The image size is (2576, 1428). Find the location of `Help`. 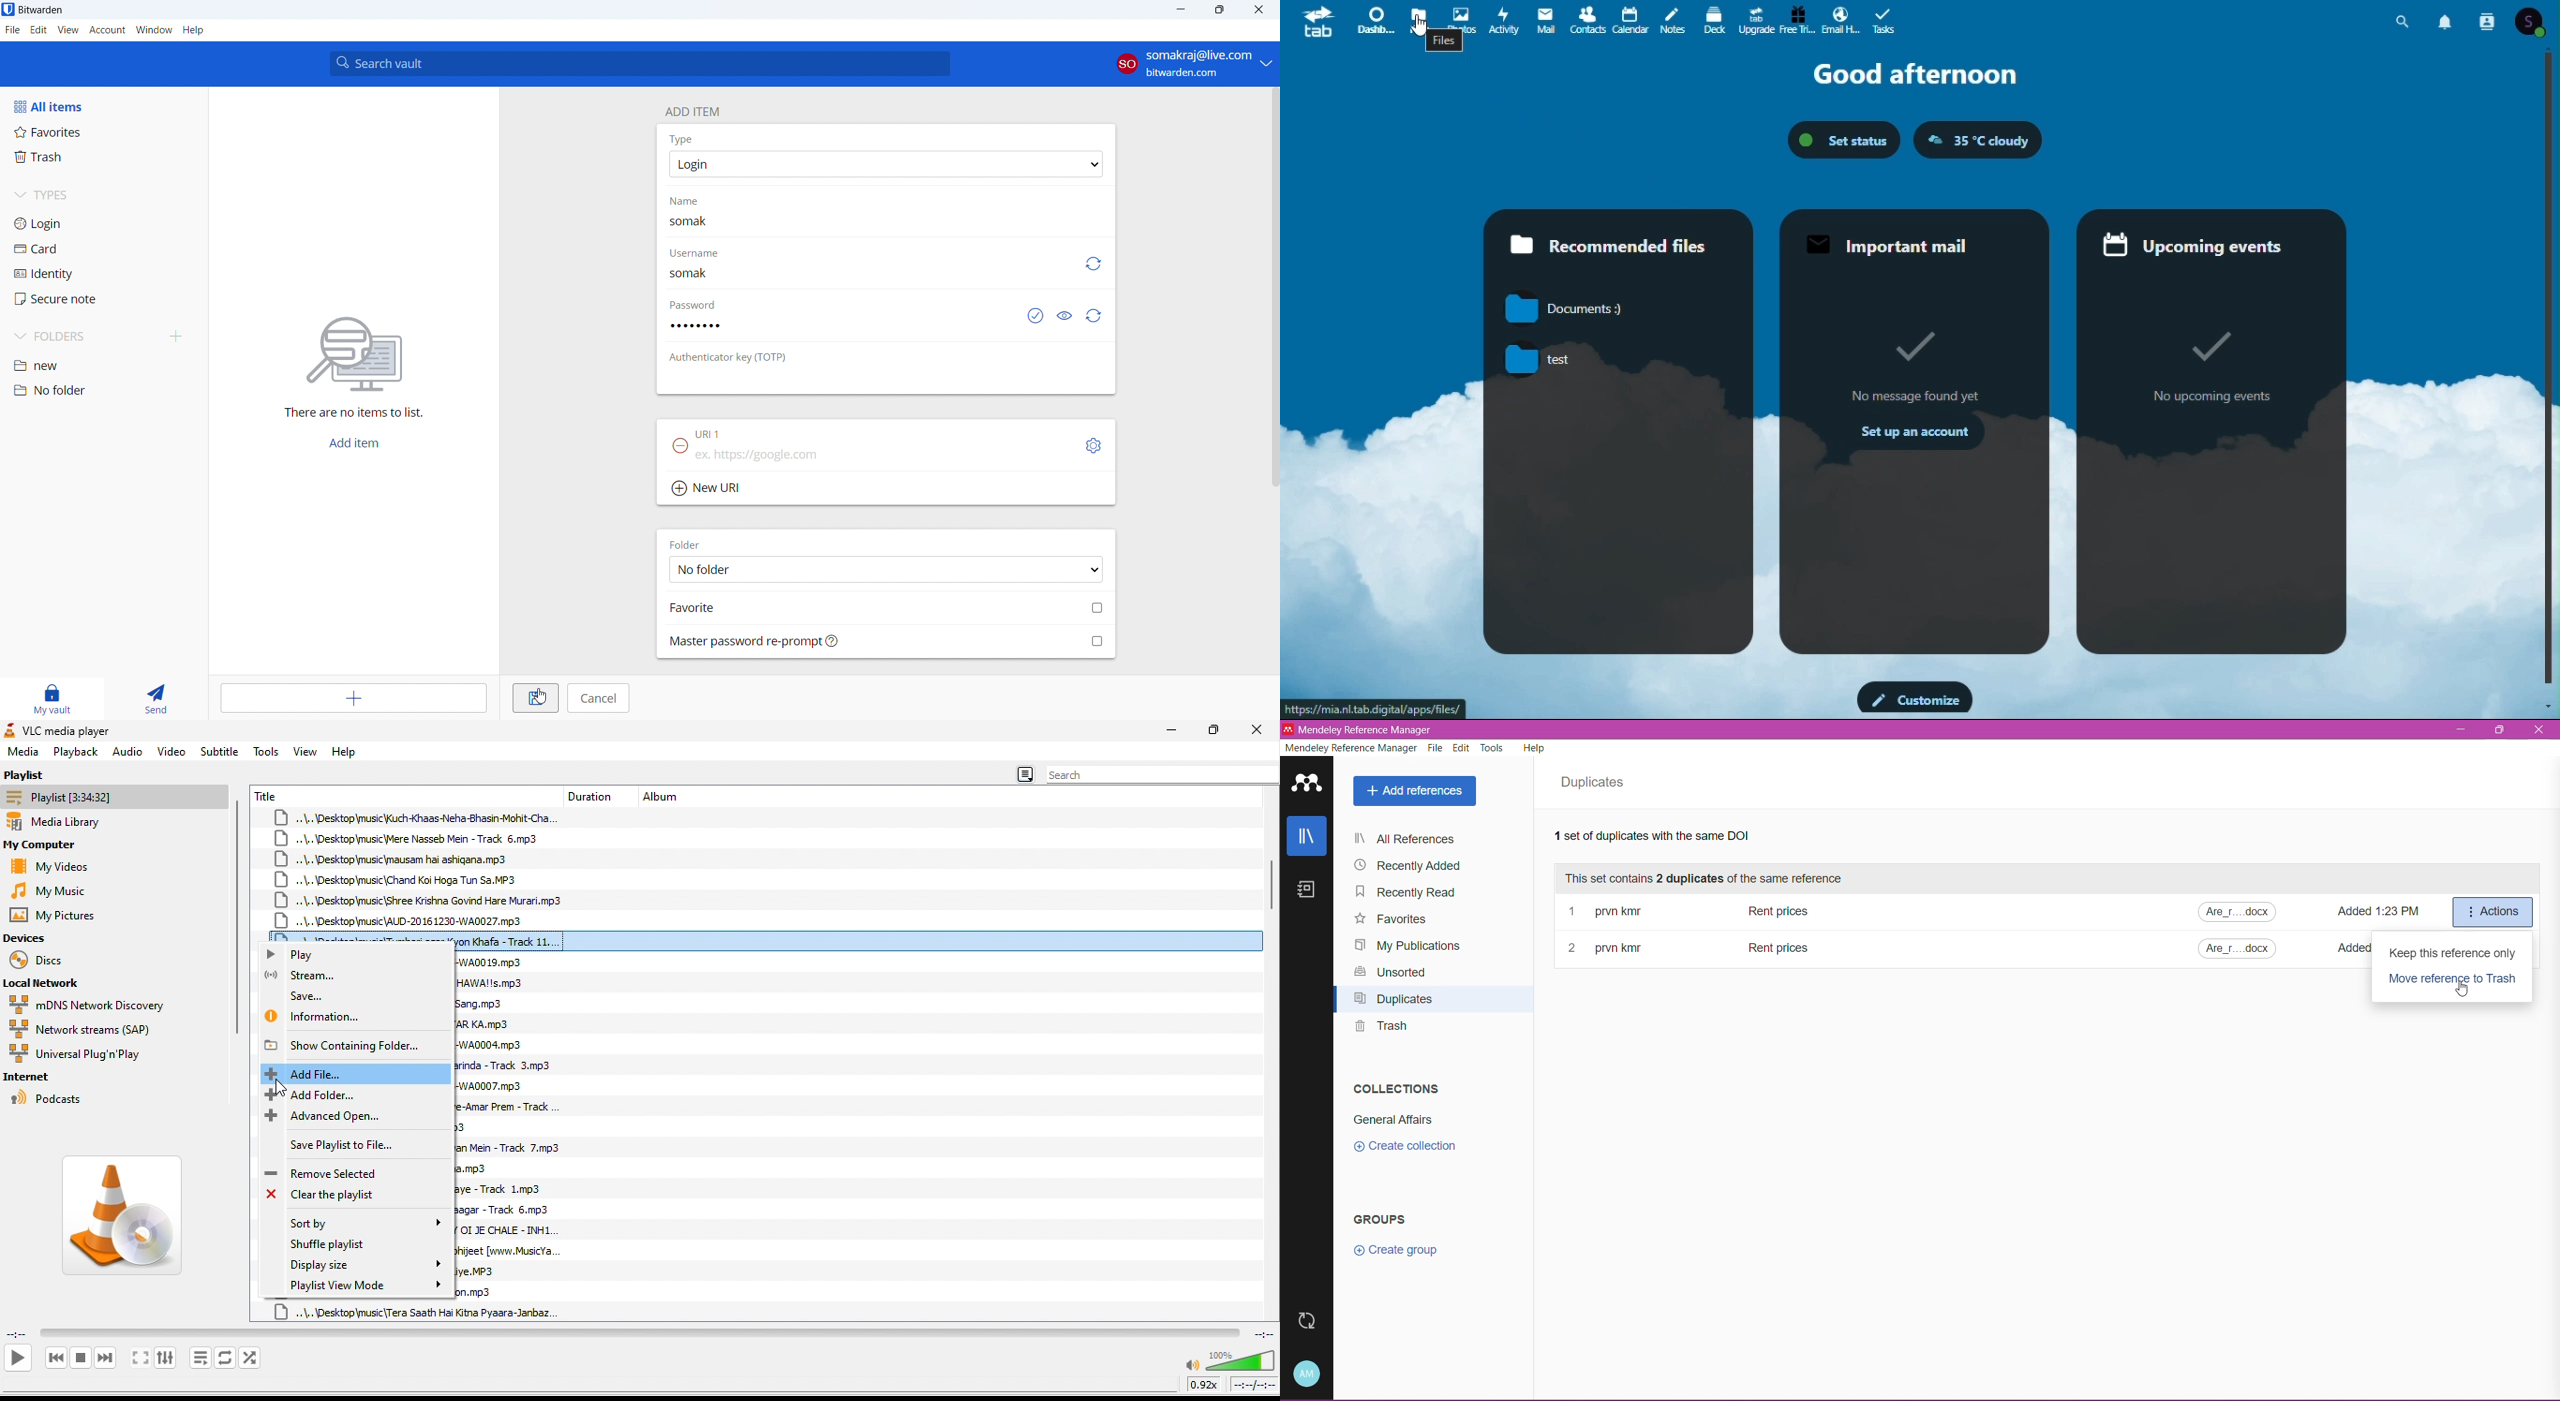

Help is located at coordinates (1536, 750).